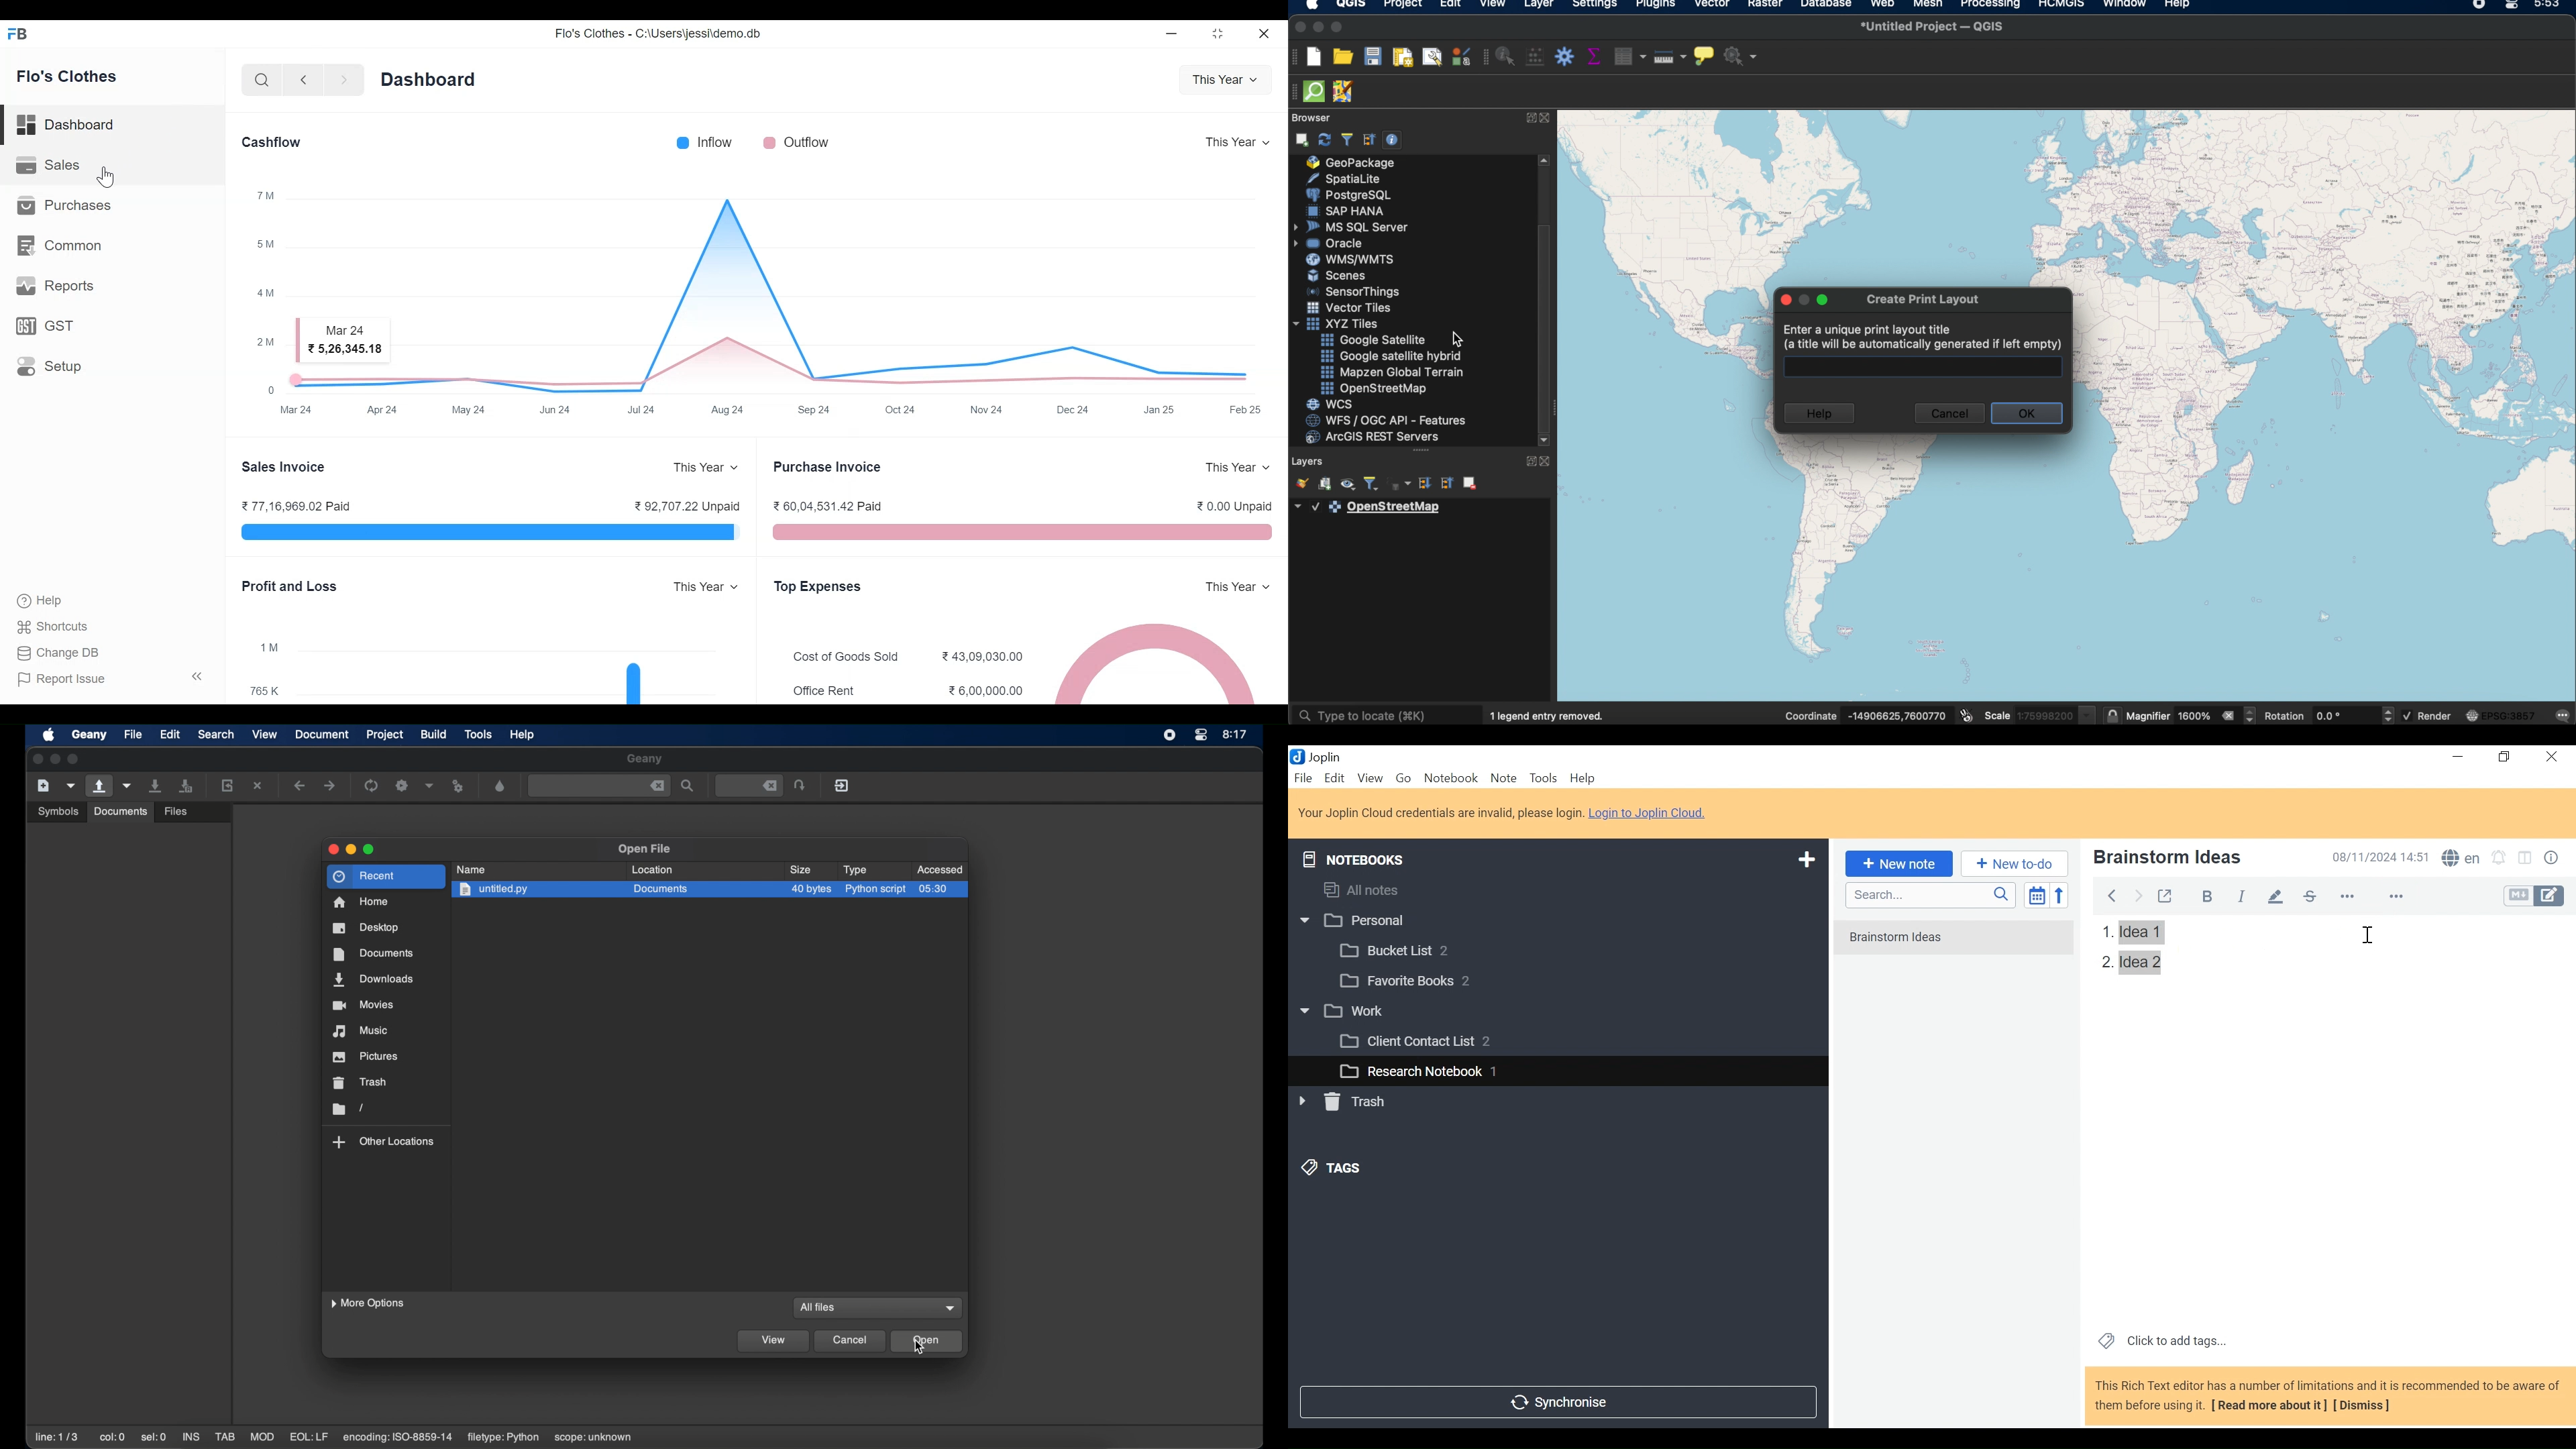 The height and width of the screenshot is (1456, 2576). I want to click on show map tips, so click(1705, 56).